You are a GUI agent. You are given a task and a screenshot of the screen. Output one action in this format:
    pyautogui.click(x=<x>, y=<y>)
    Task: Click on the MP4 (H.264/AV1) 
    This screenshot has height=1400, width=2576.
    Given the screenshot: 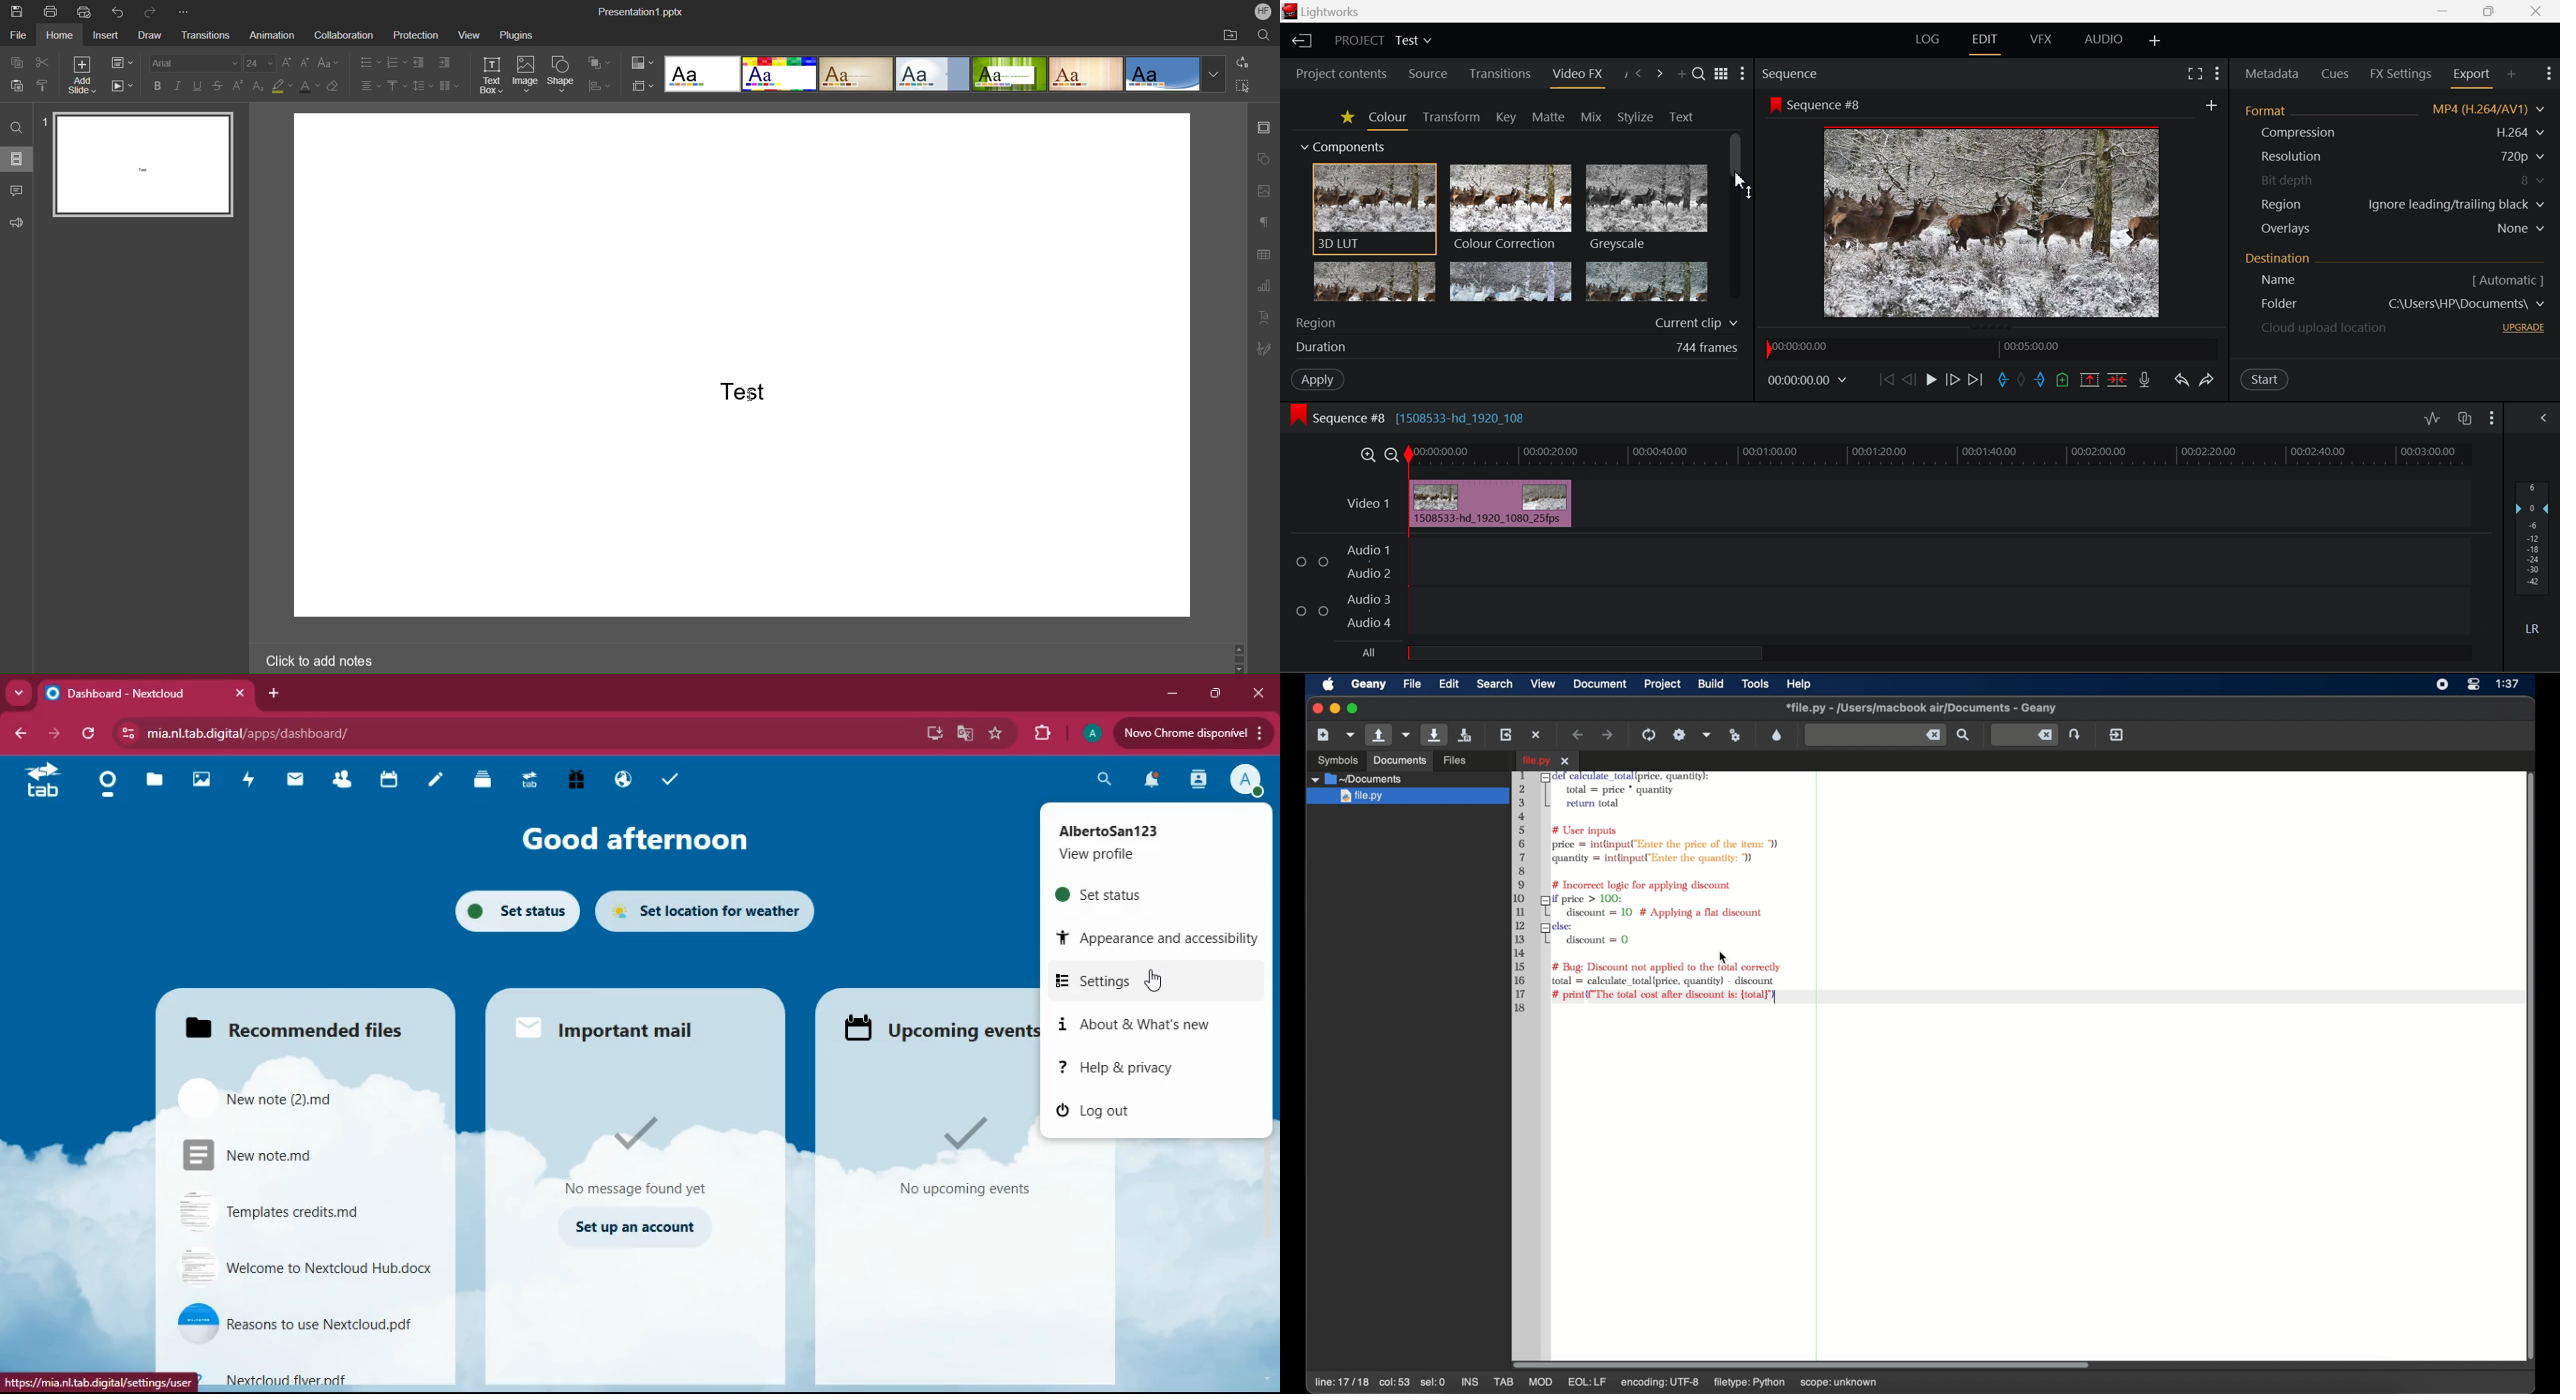 What is the action you would take?
    pyautogui.click(x=2481, y=109)
    